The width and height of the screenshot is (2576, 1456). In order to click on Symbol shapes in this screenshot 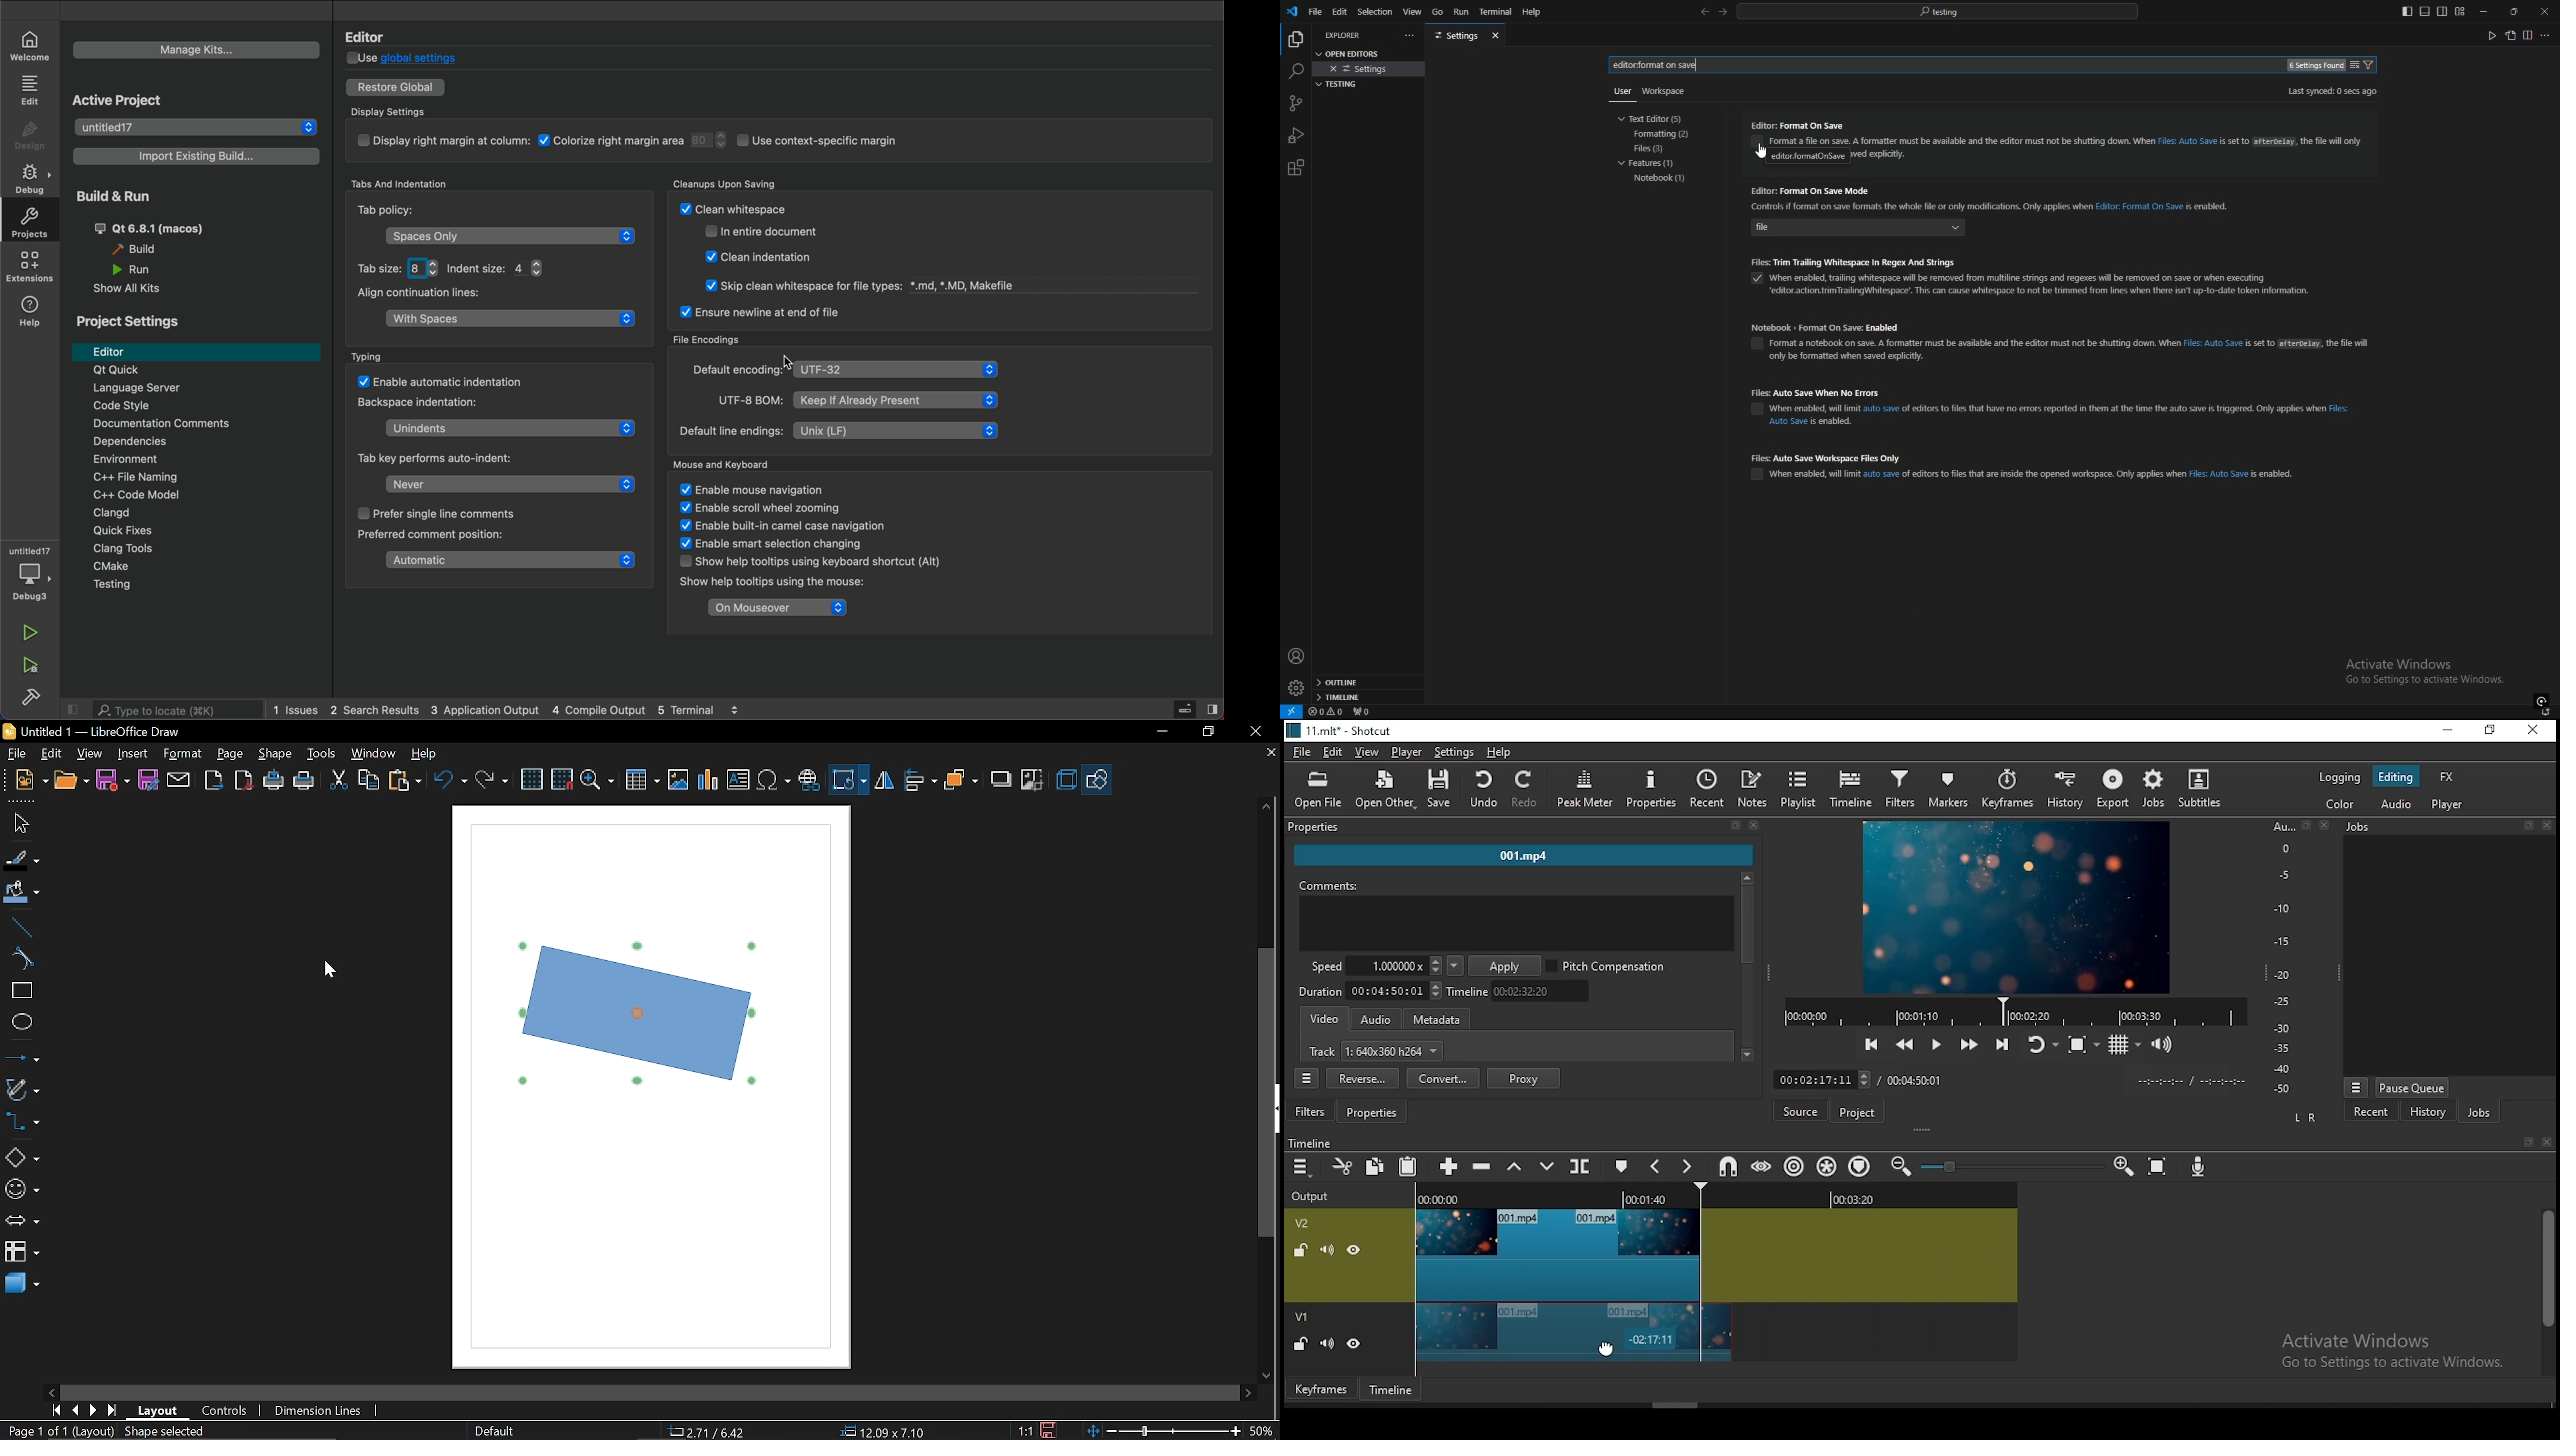, I will do `click(21, 1190)`.